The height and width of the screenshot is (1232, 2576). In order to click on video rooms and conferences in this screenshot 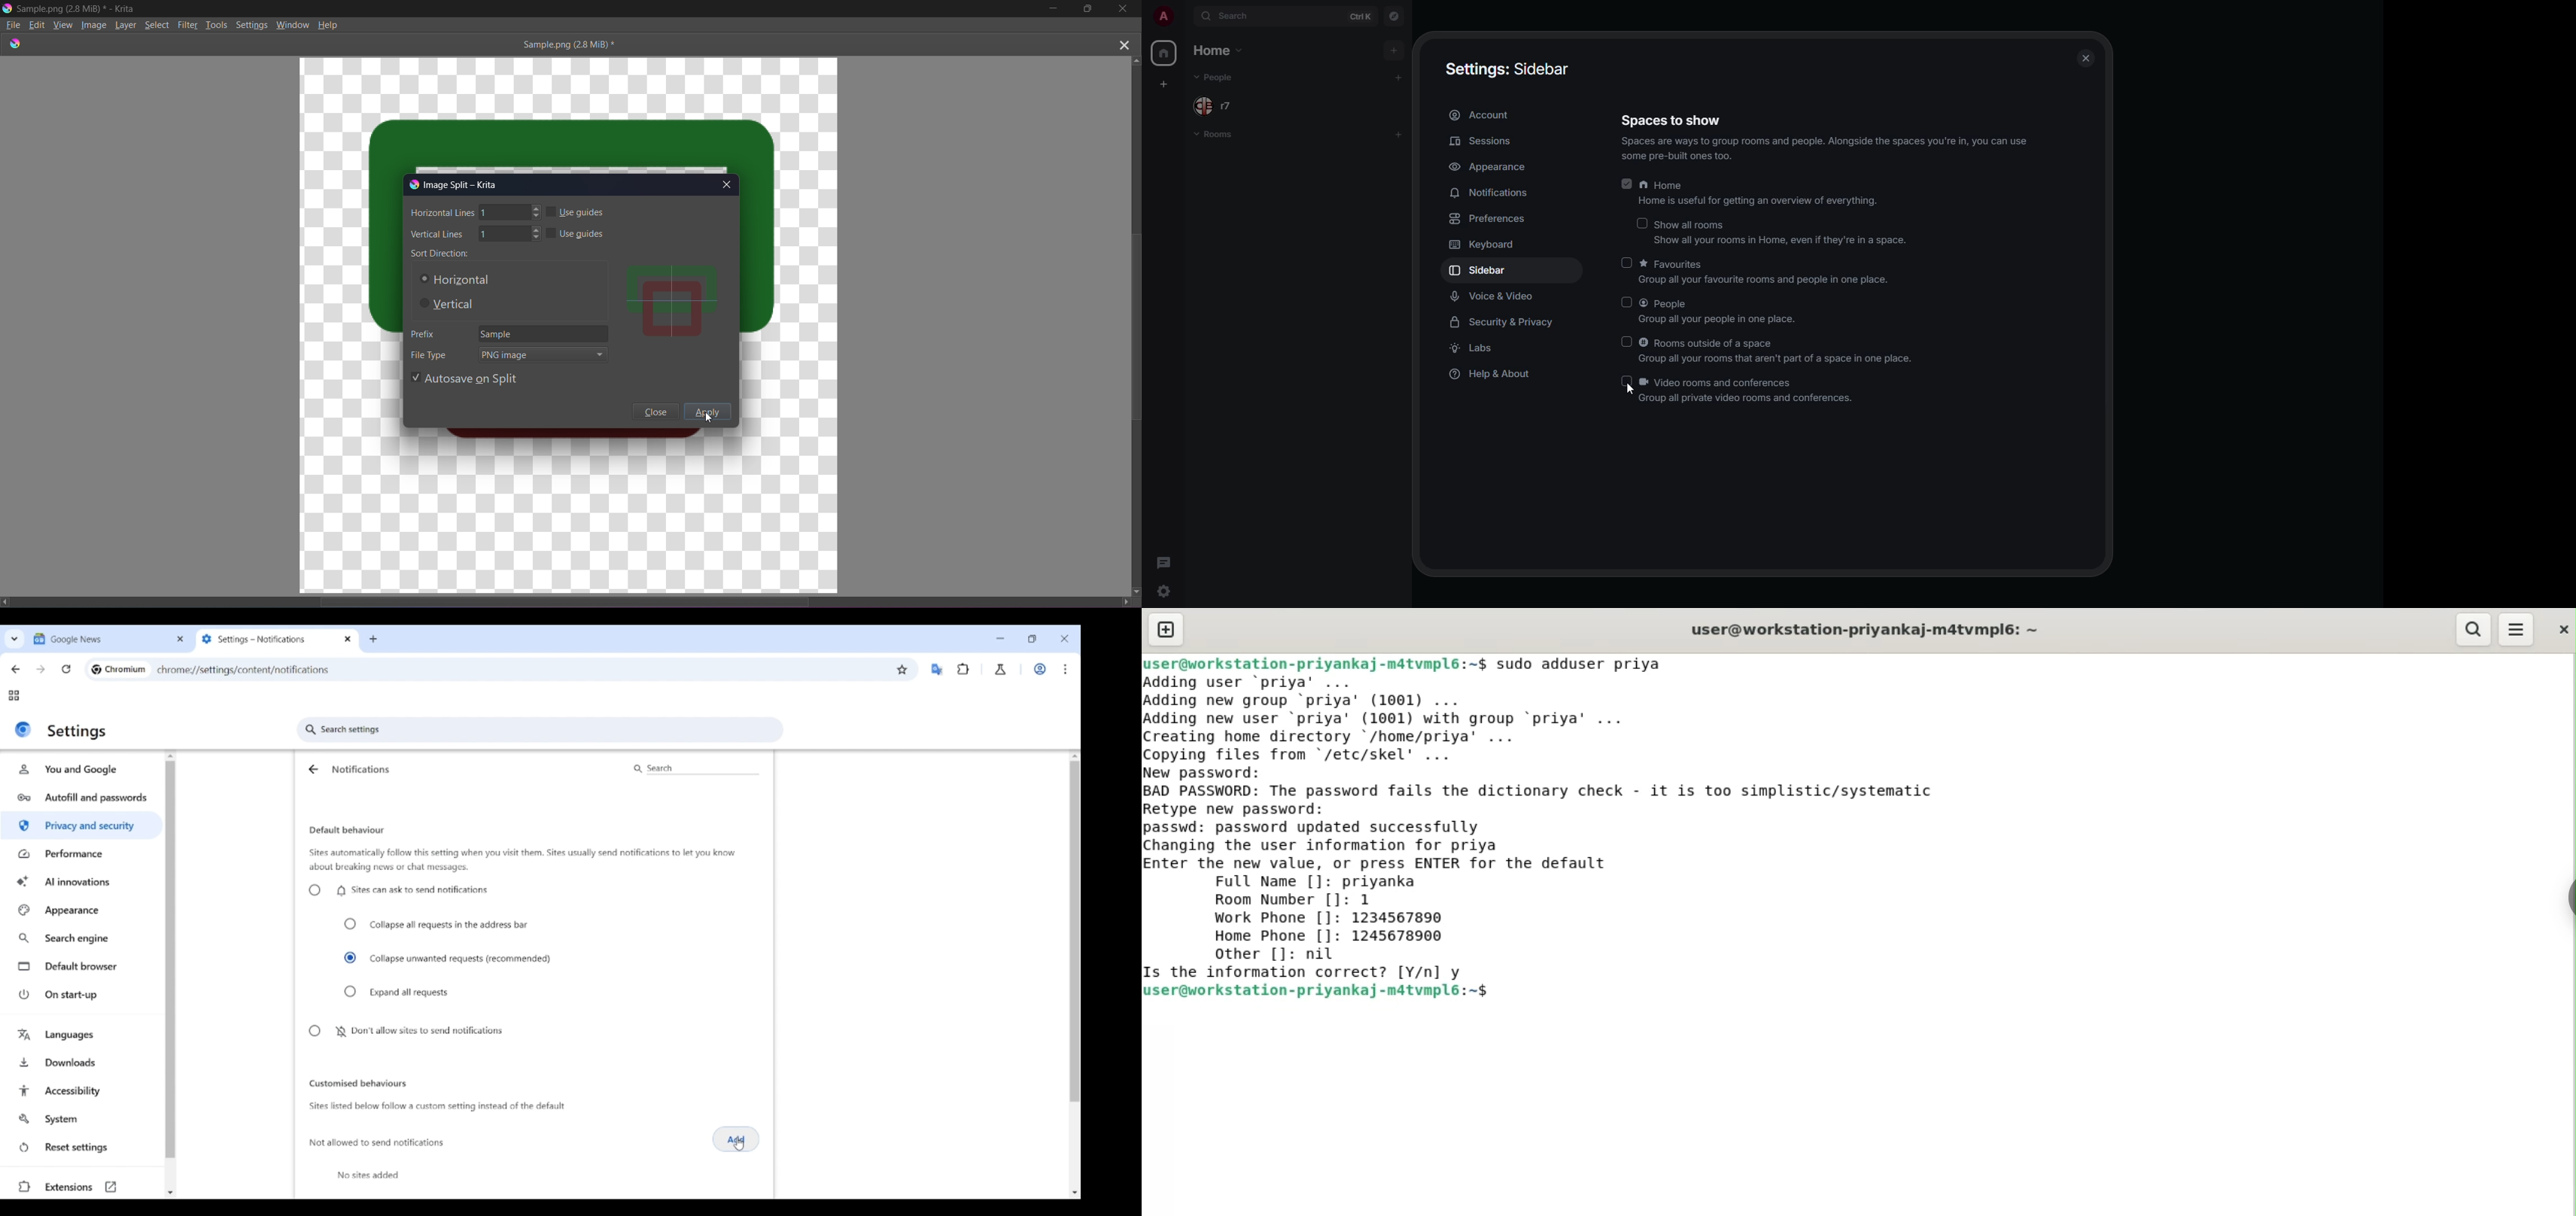, I will do `click(1752, 391)`.